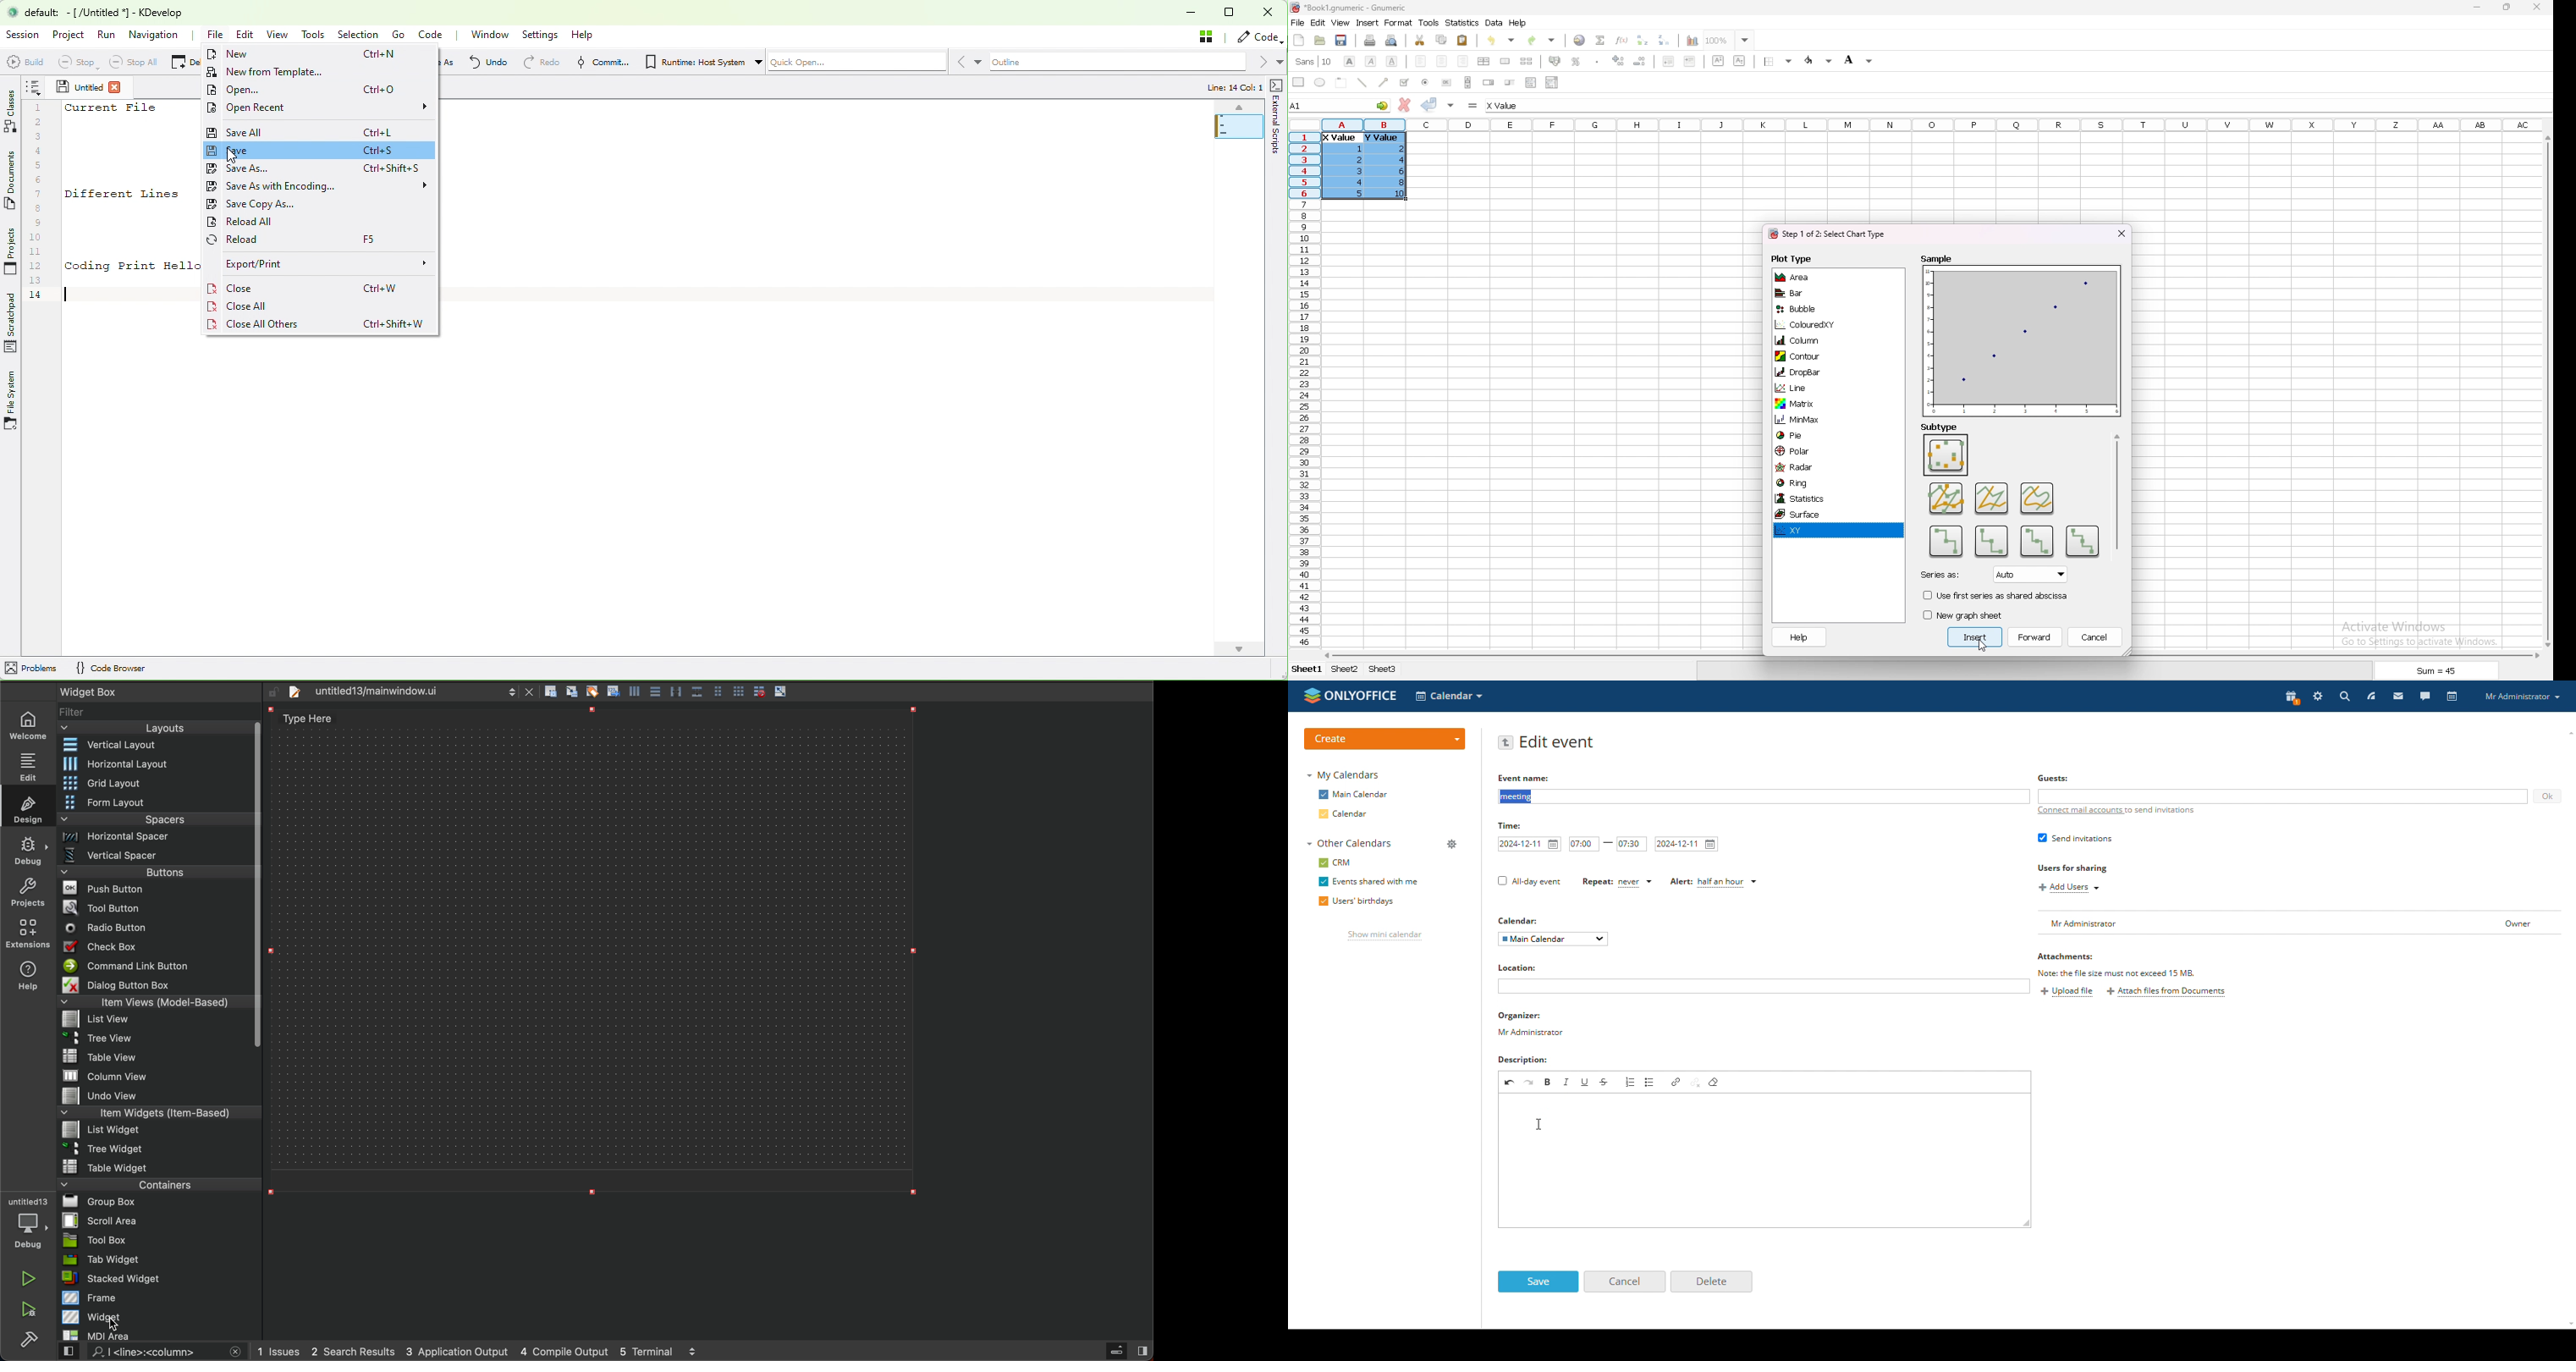  What do you see at coordinates (159, 1183) in the screenshot?
I see `containers` at bounding box center [159, 1183].